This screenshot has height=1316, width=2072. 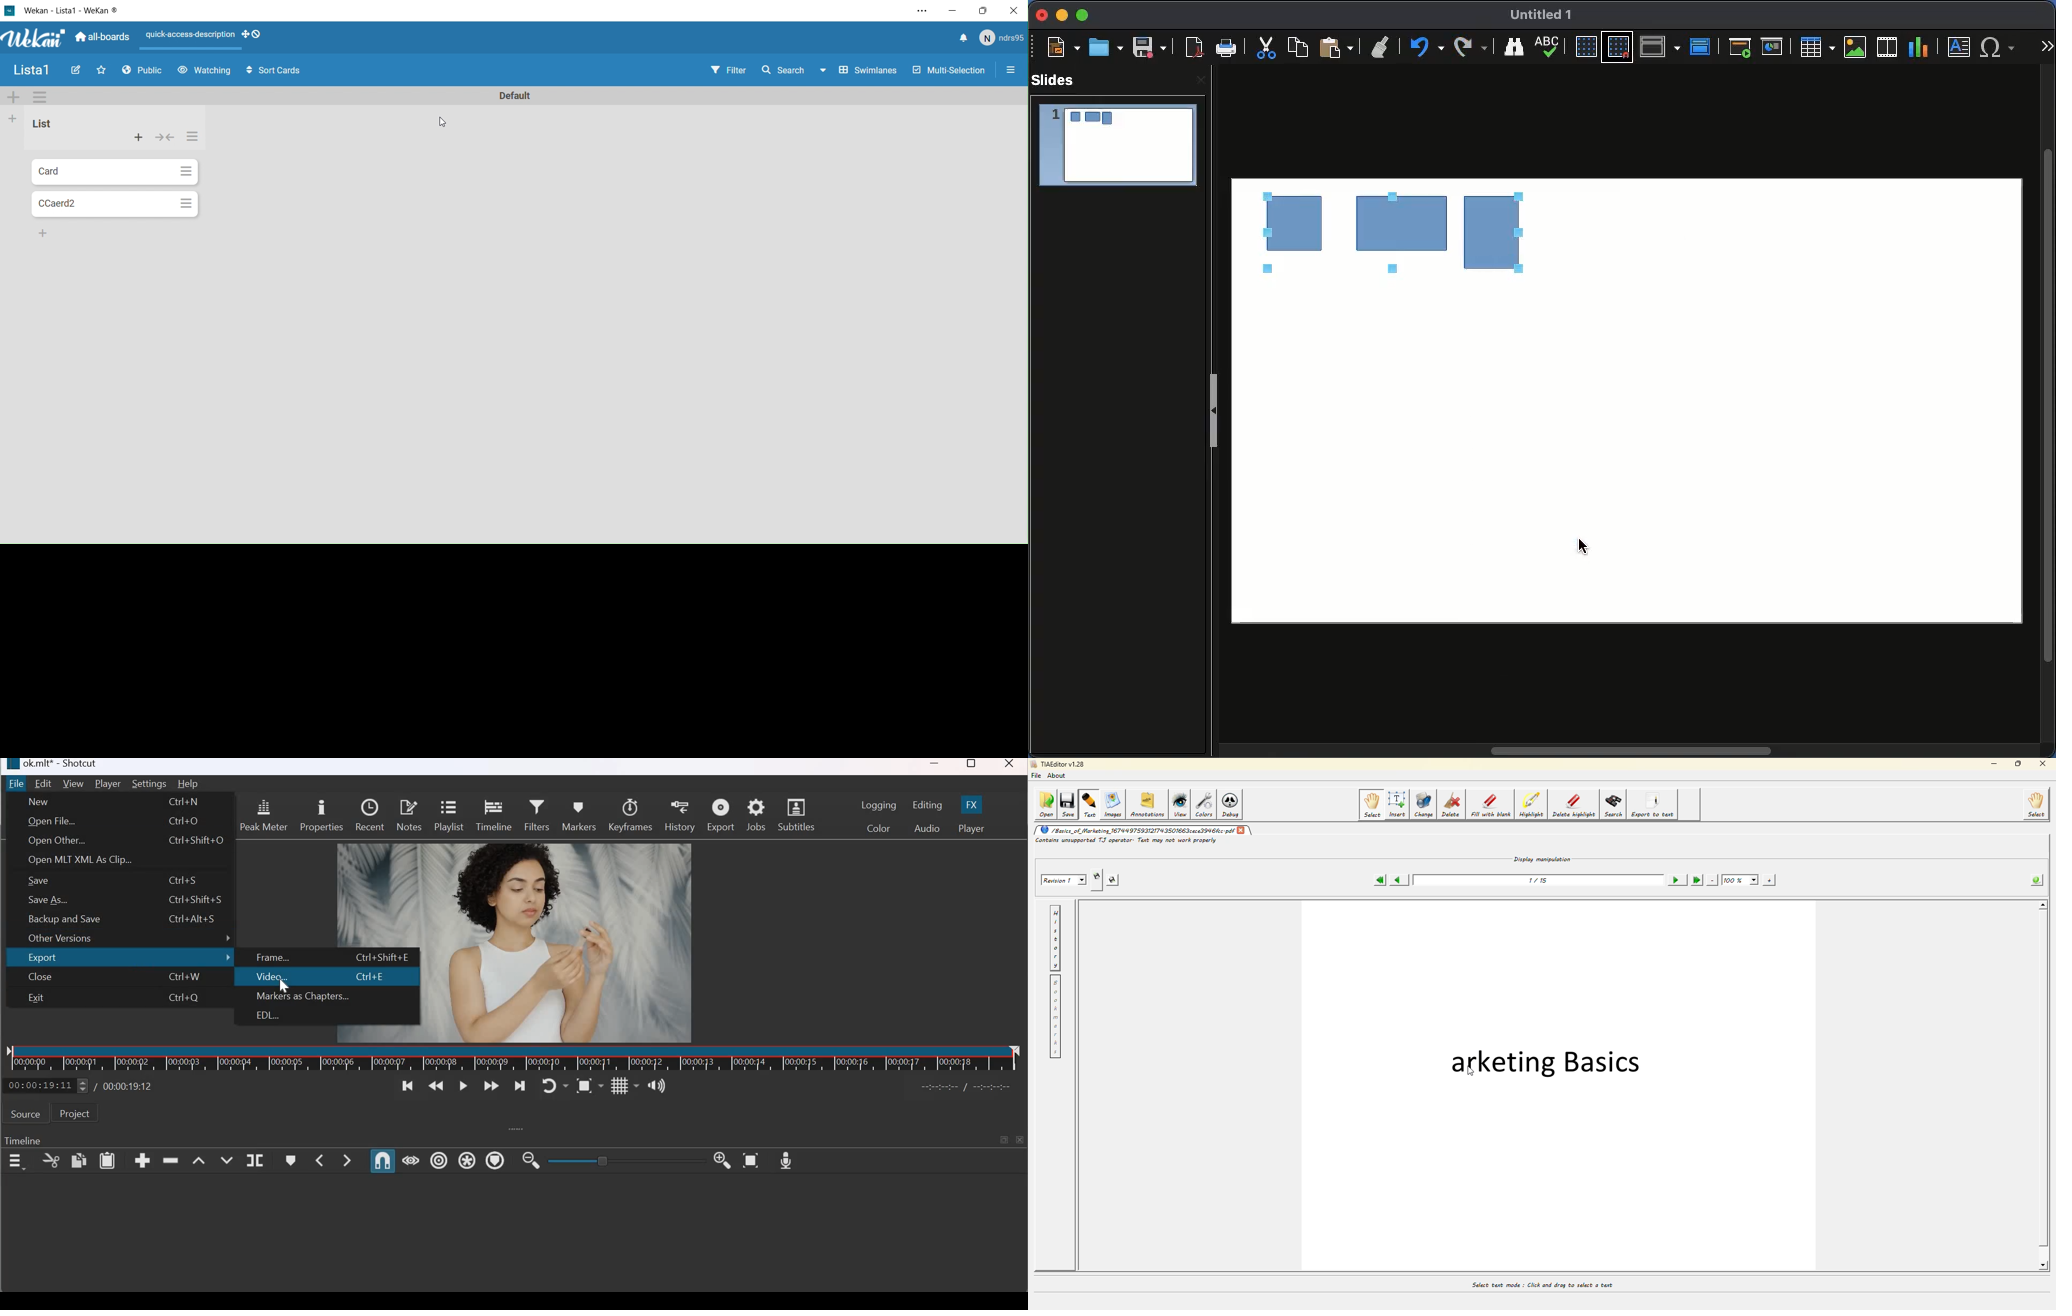 I want to click on Overwrite, so click(x=226, y=1161).